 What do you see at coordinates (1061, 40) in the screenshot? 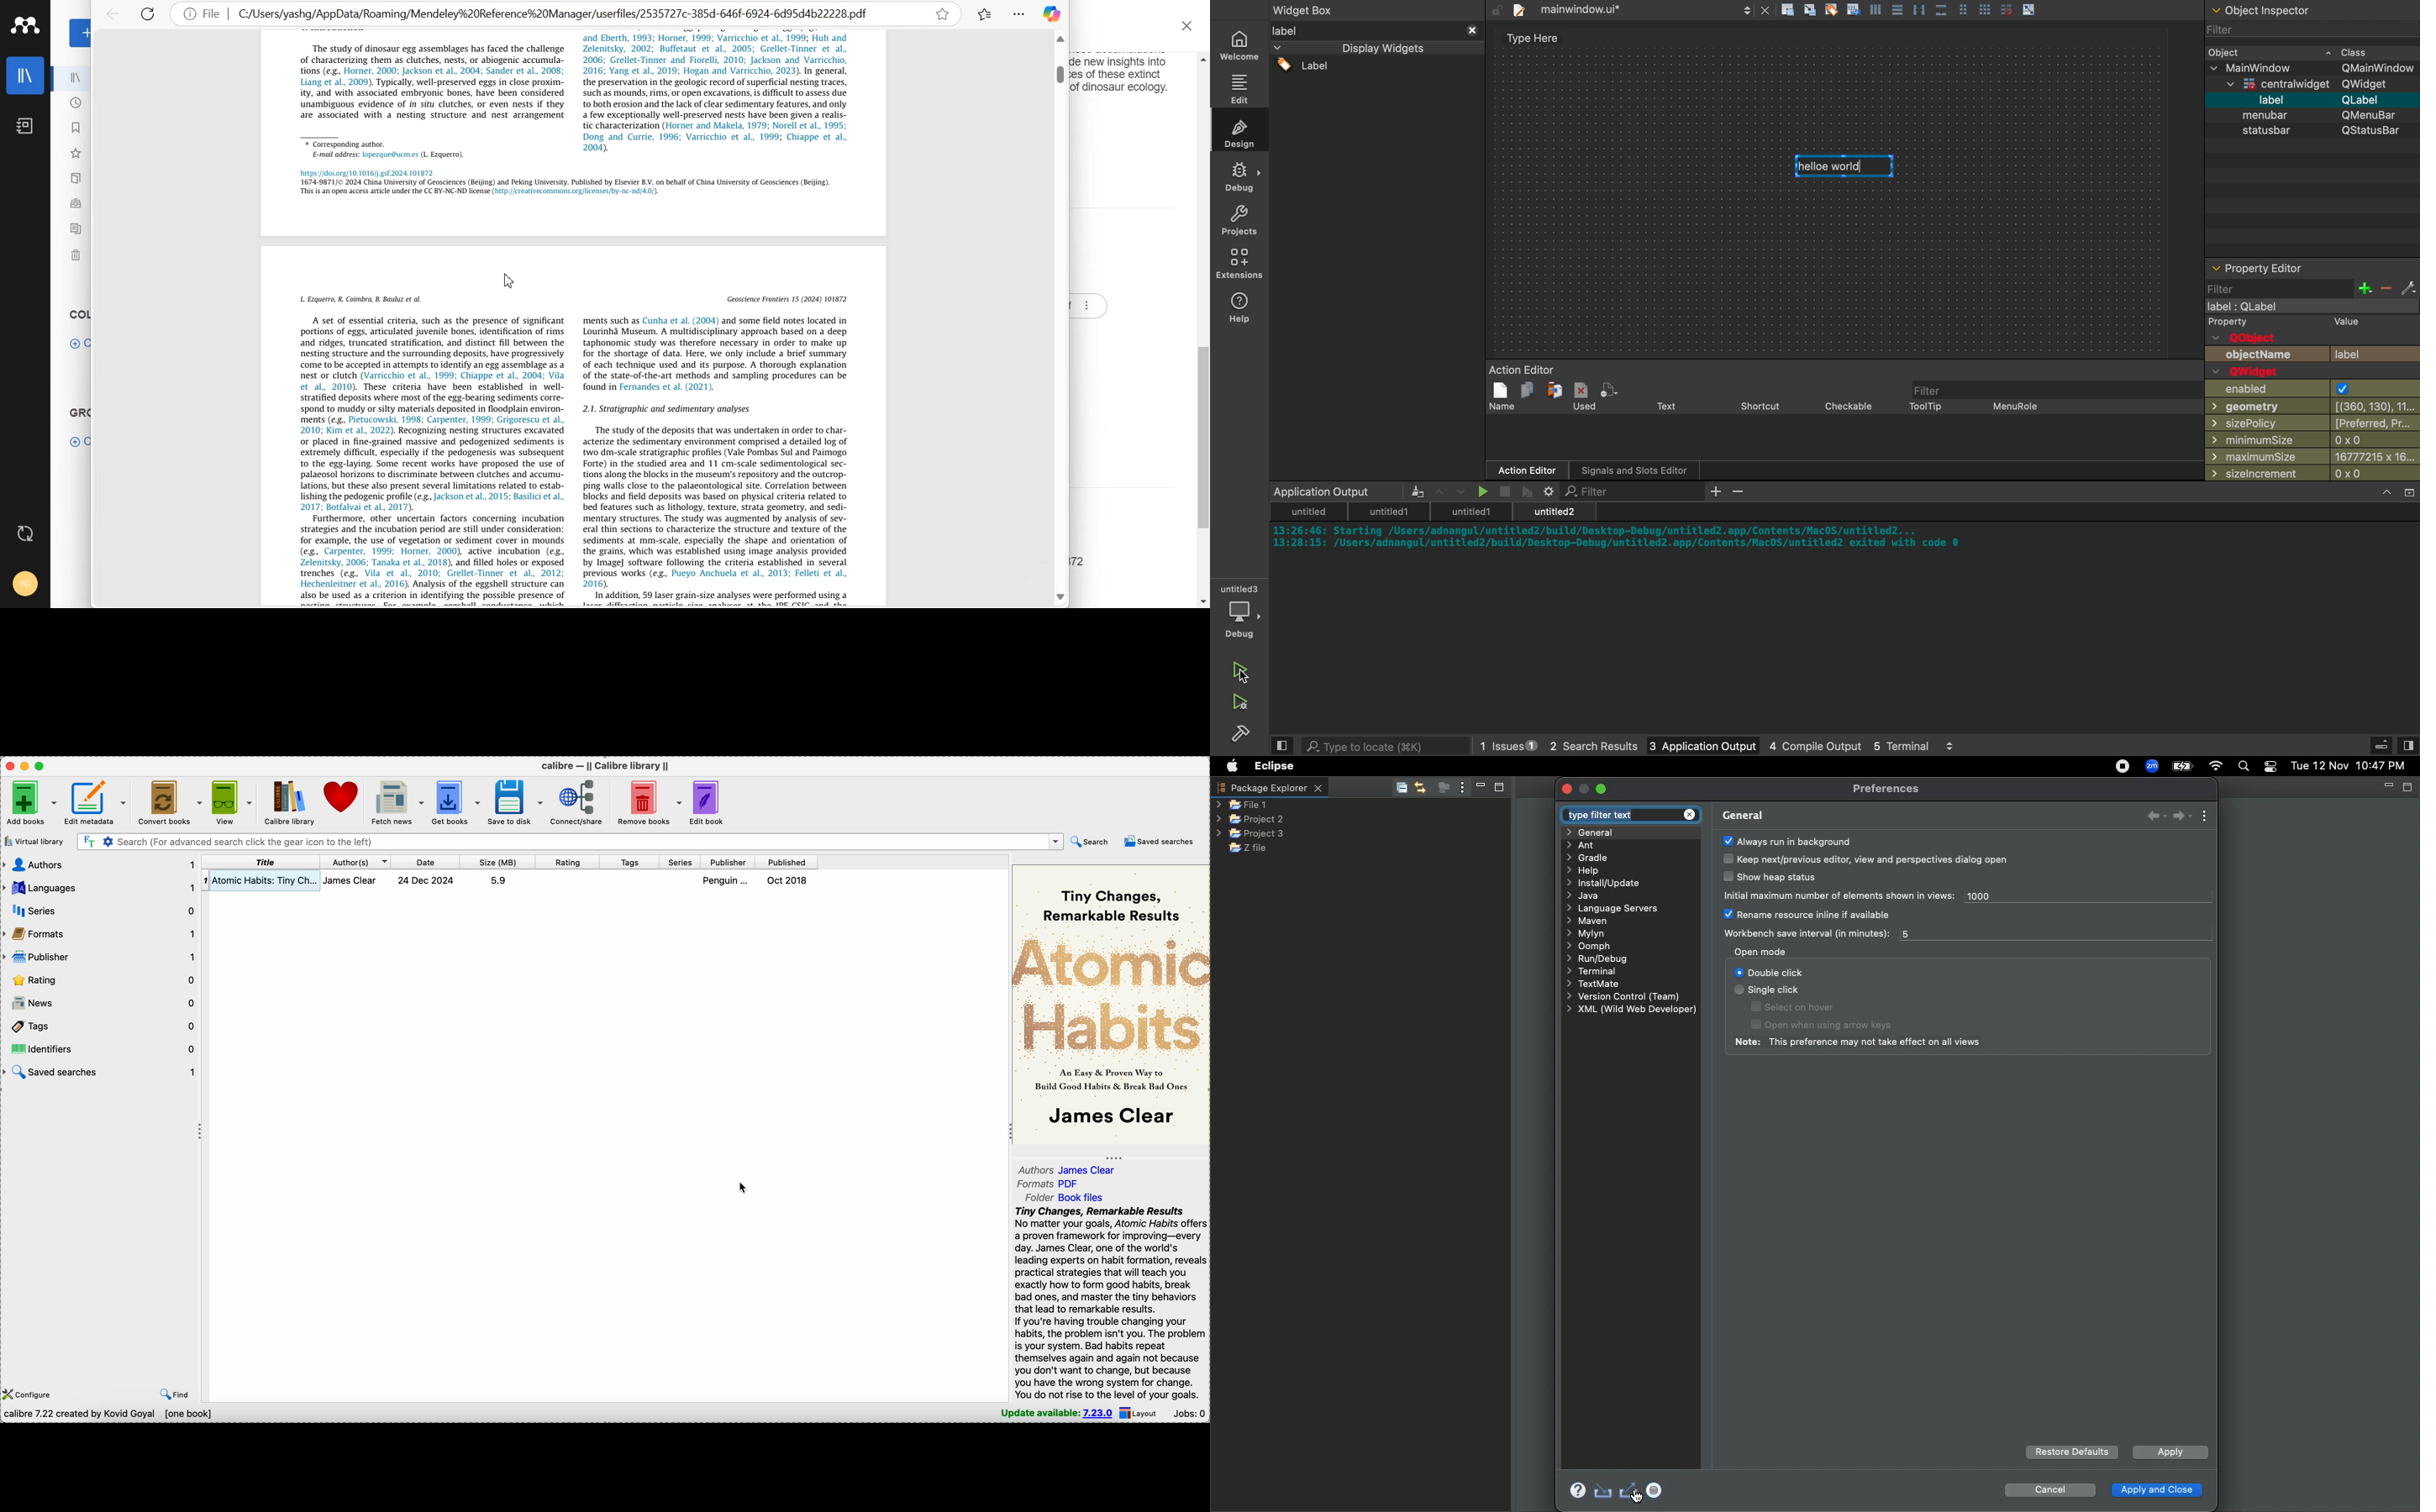
I see `Scroll up` at bounding box center [1061, 40].